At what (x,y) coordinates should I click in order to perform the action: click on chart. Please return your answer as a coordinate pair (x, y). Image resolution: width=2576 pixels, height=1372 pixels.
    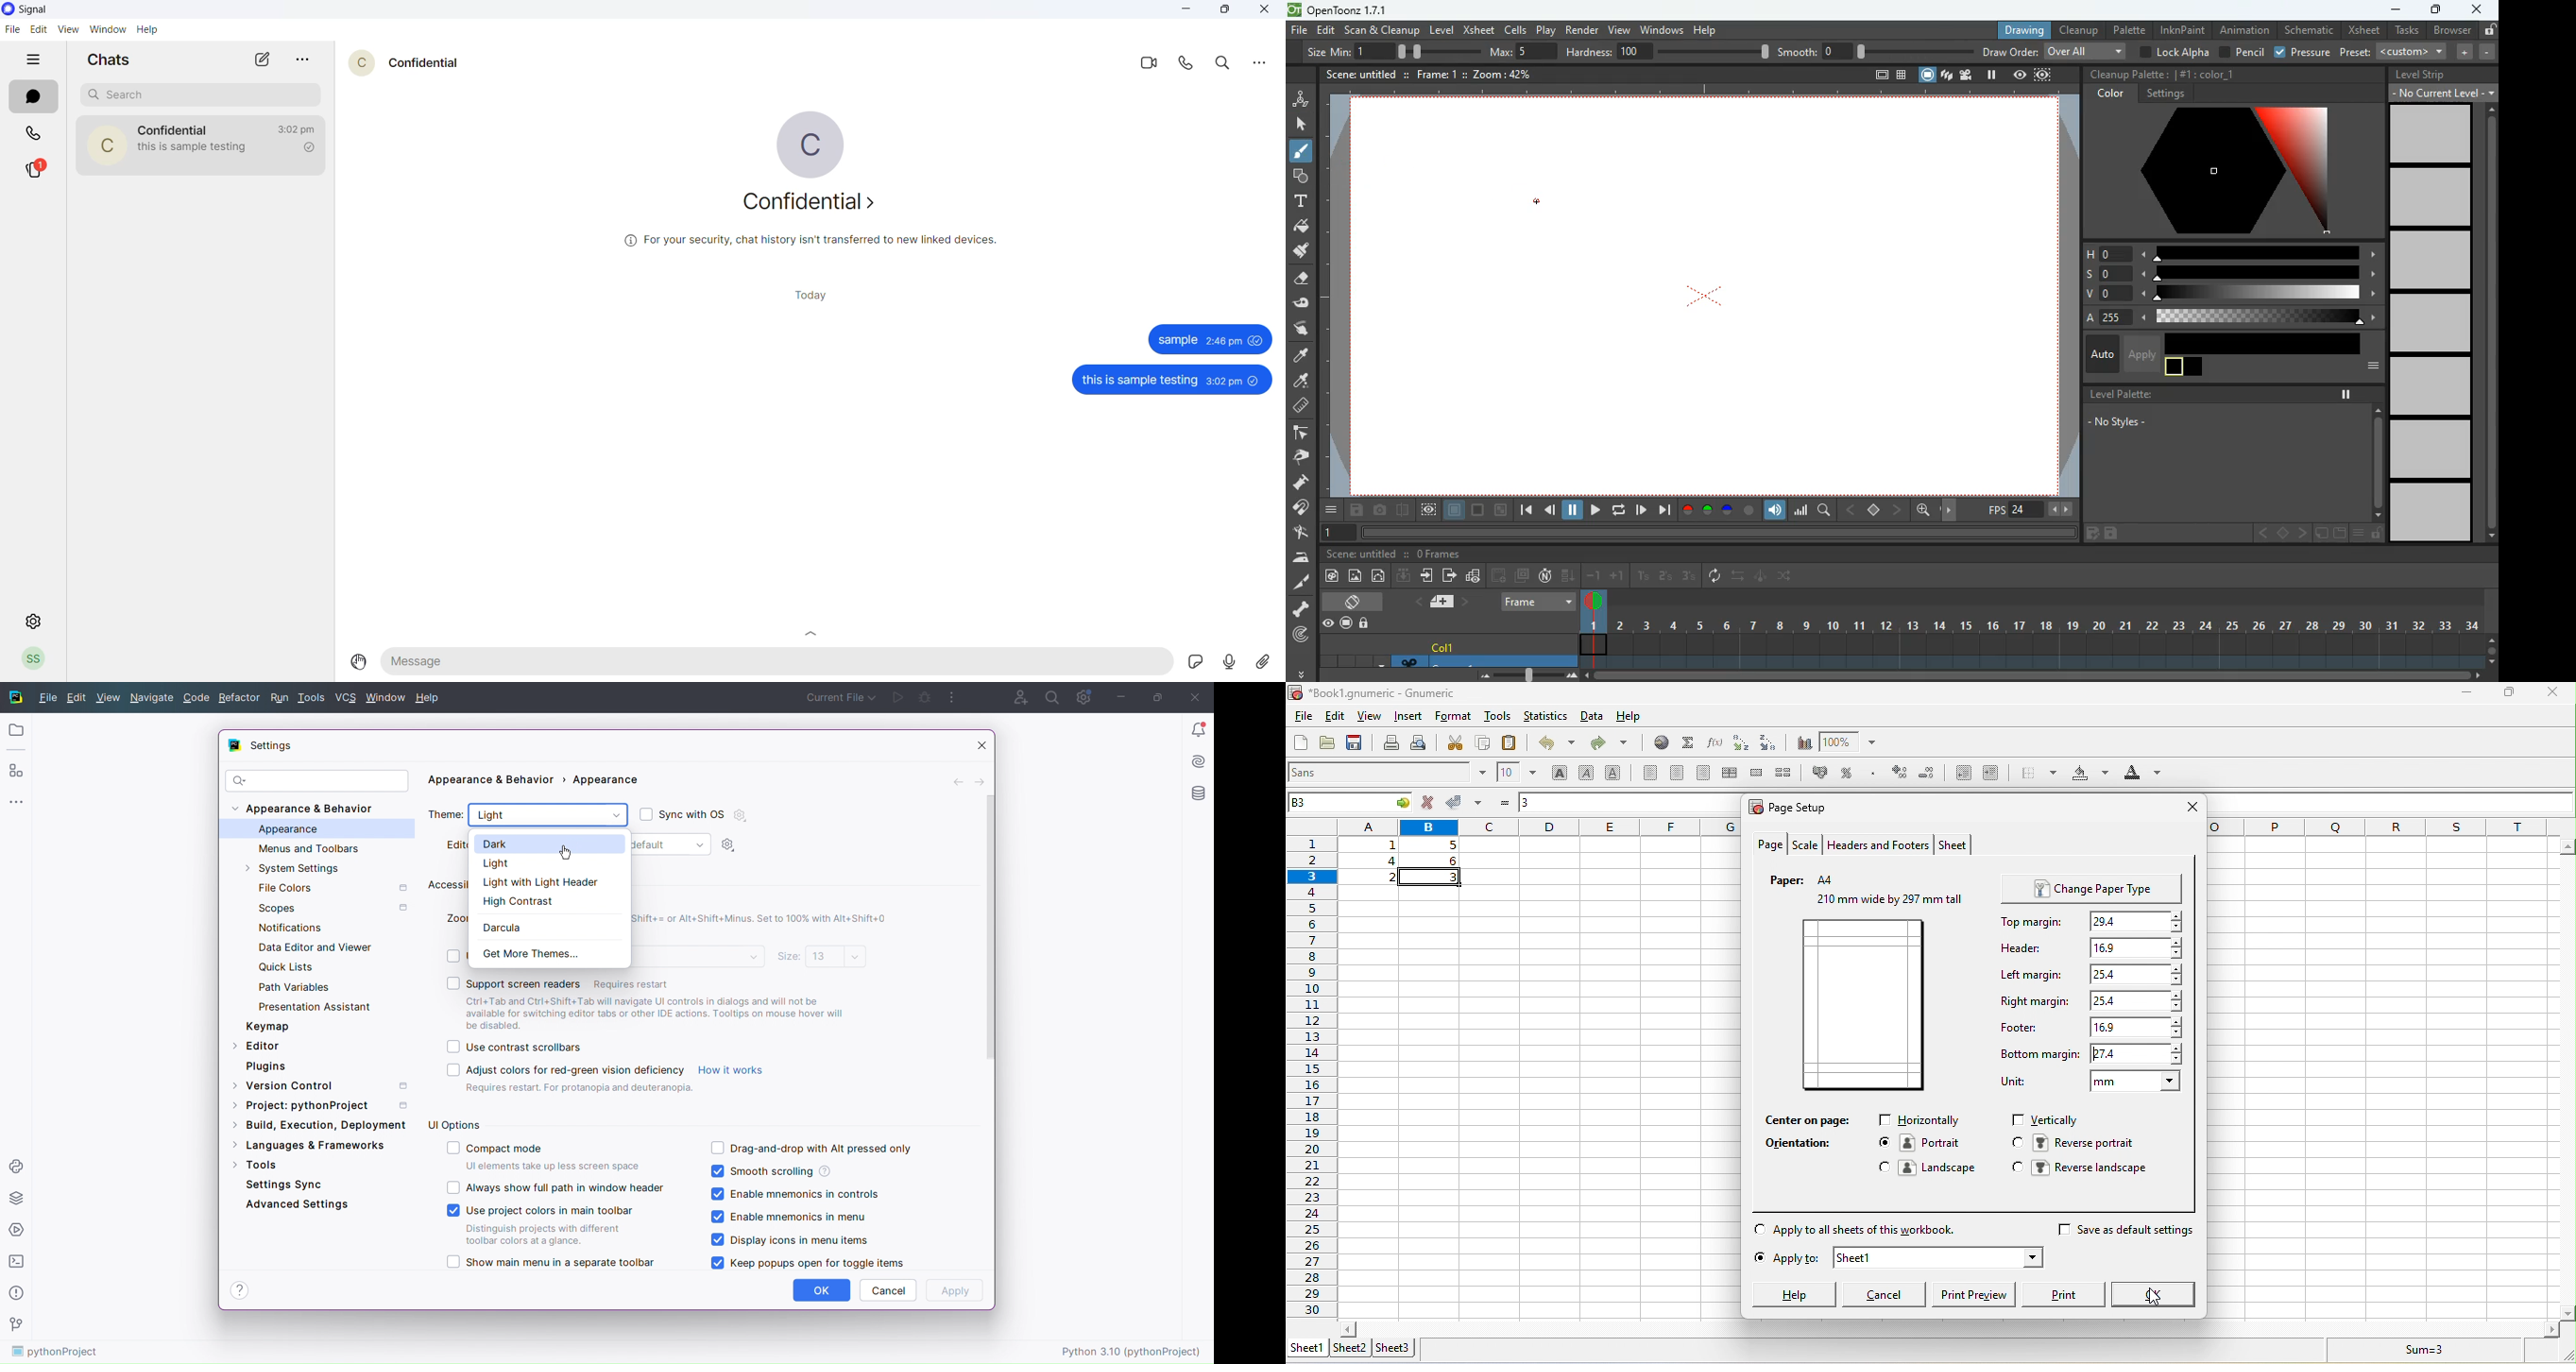
    Looking at the image, I should click on (1801, 742).